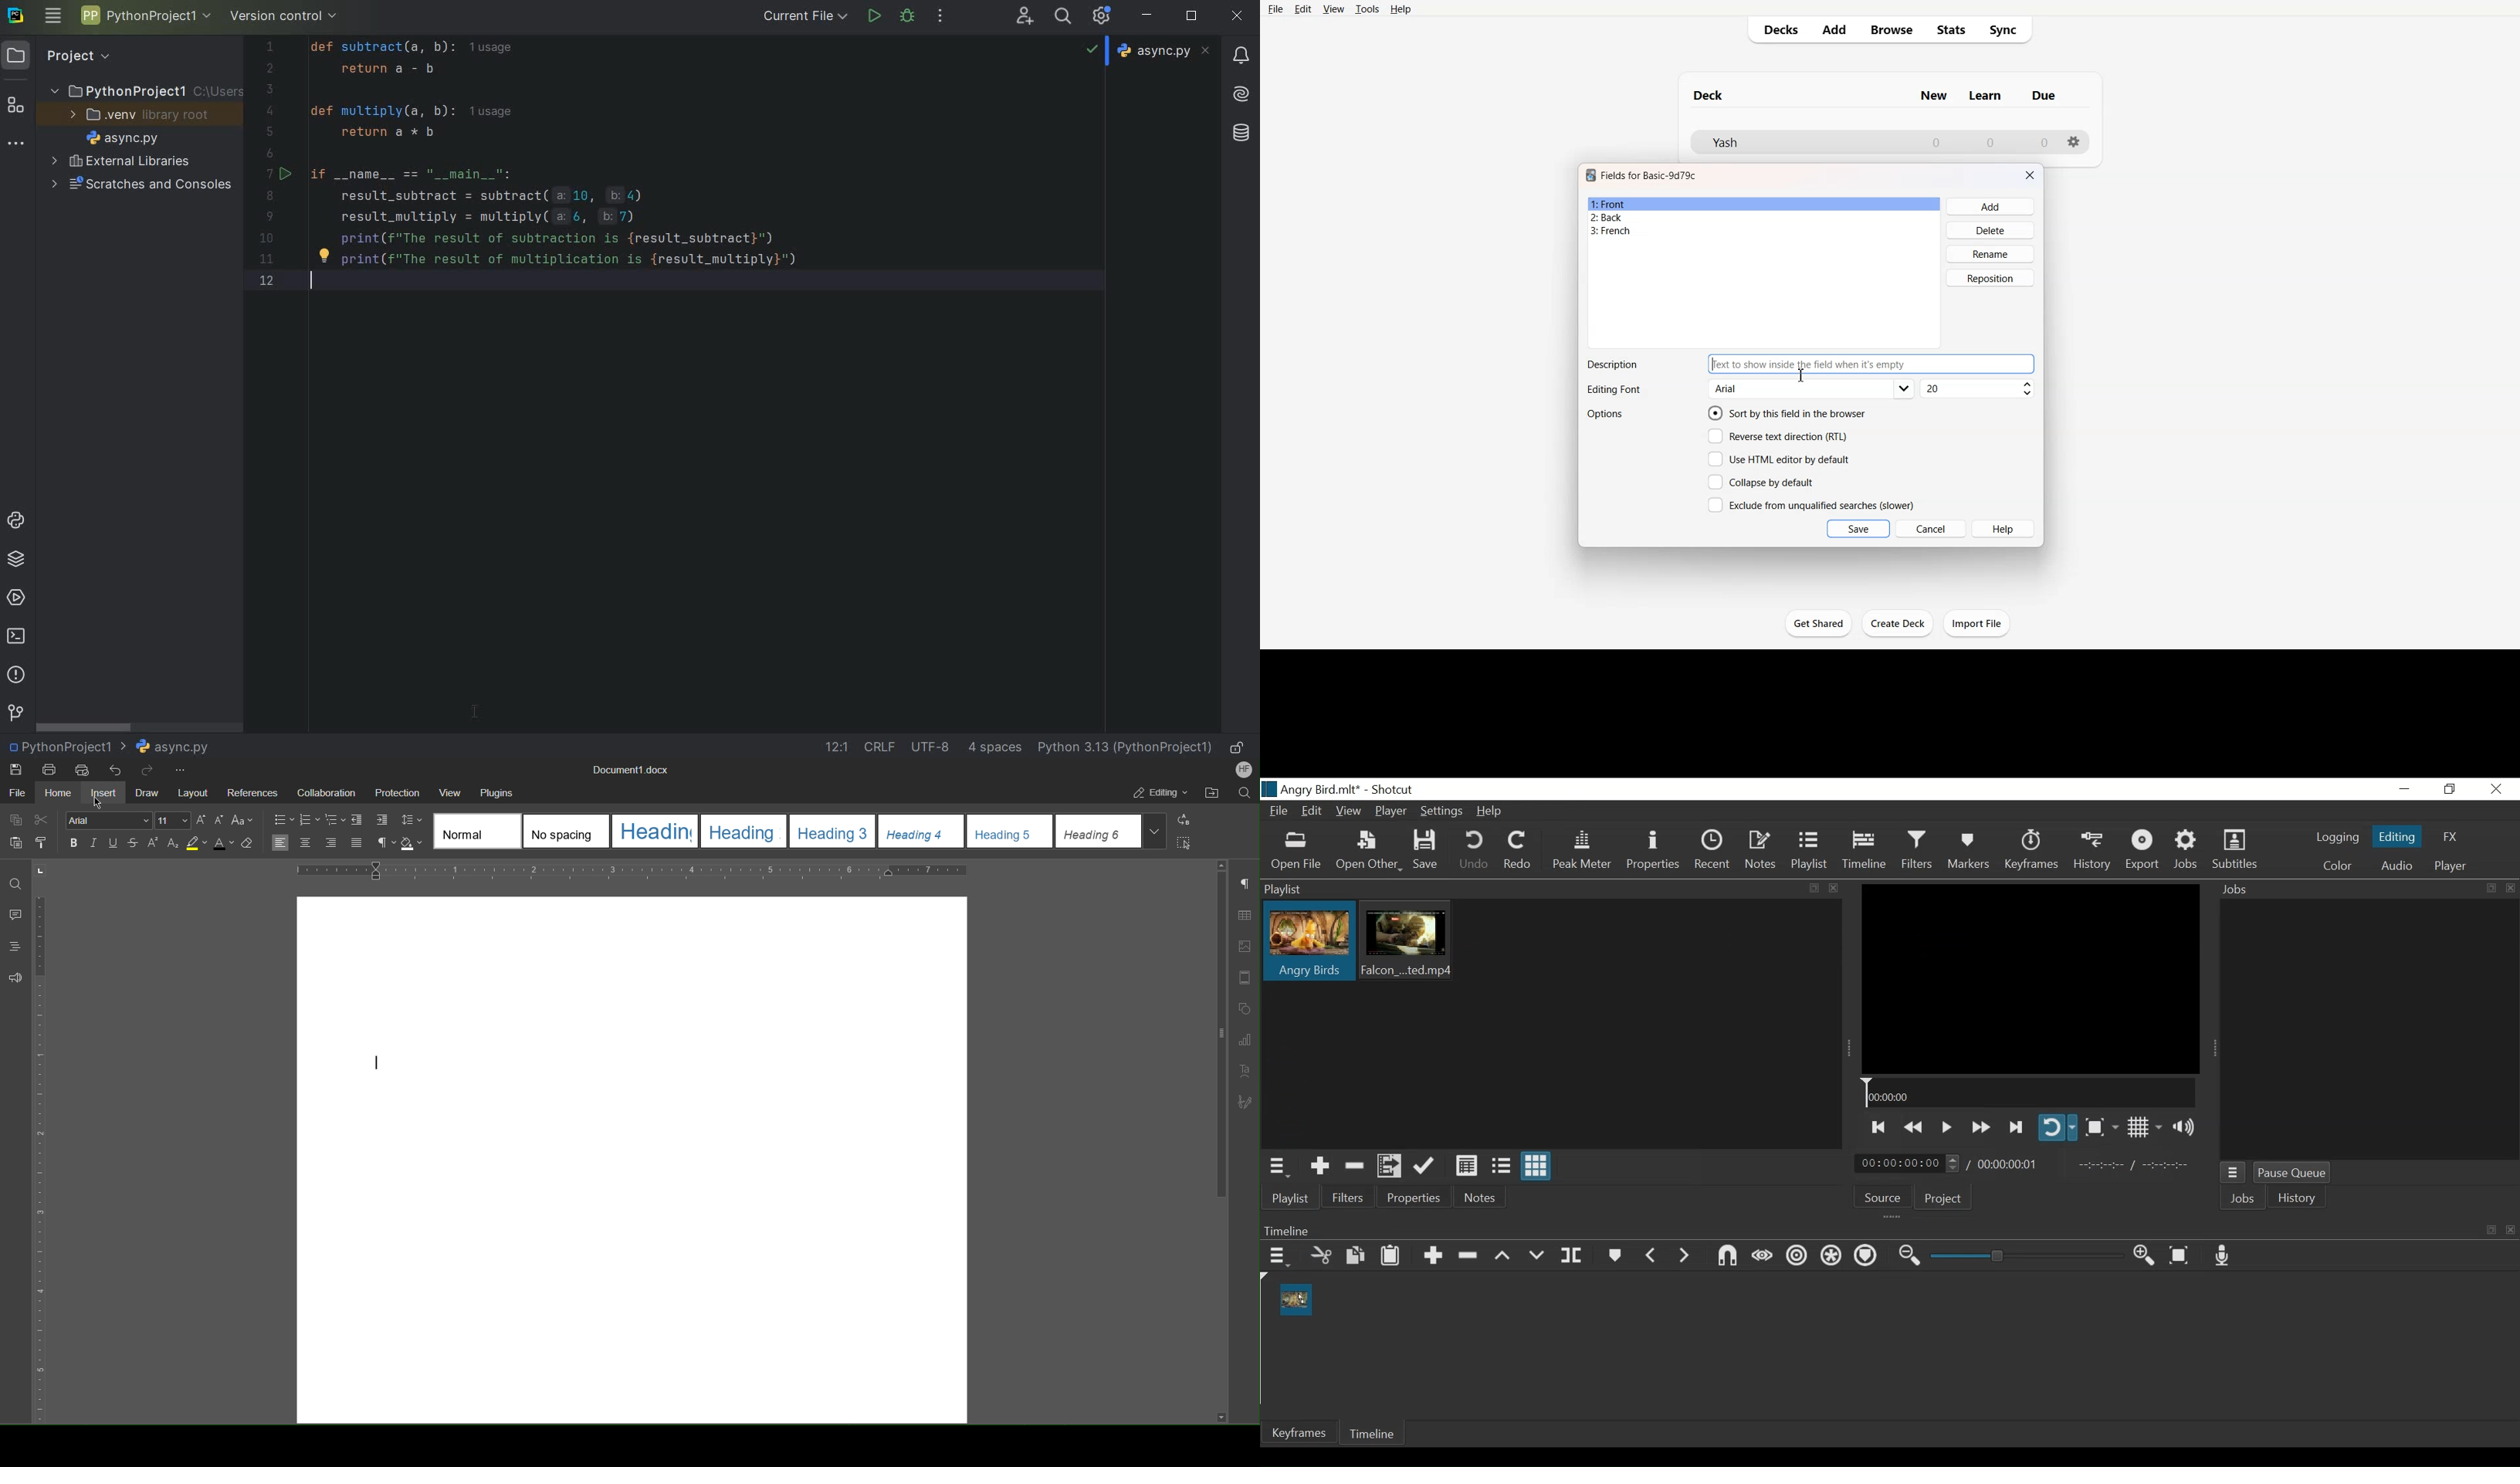 The height and width of the screenshot is (1484, 2520). Describe the element at coordinates (656, 830) in the screenshot. I see `Heading 1` at that location.